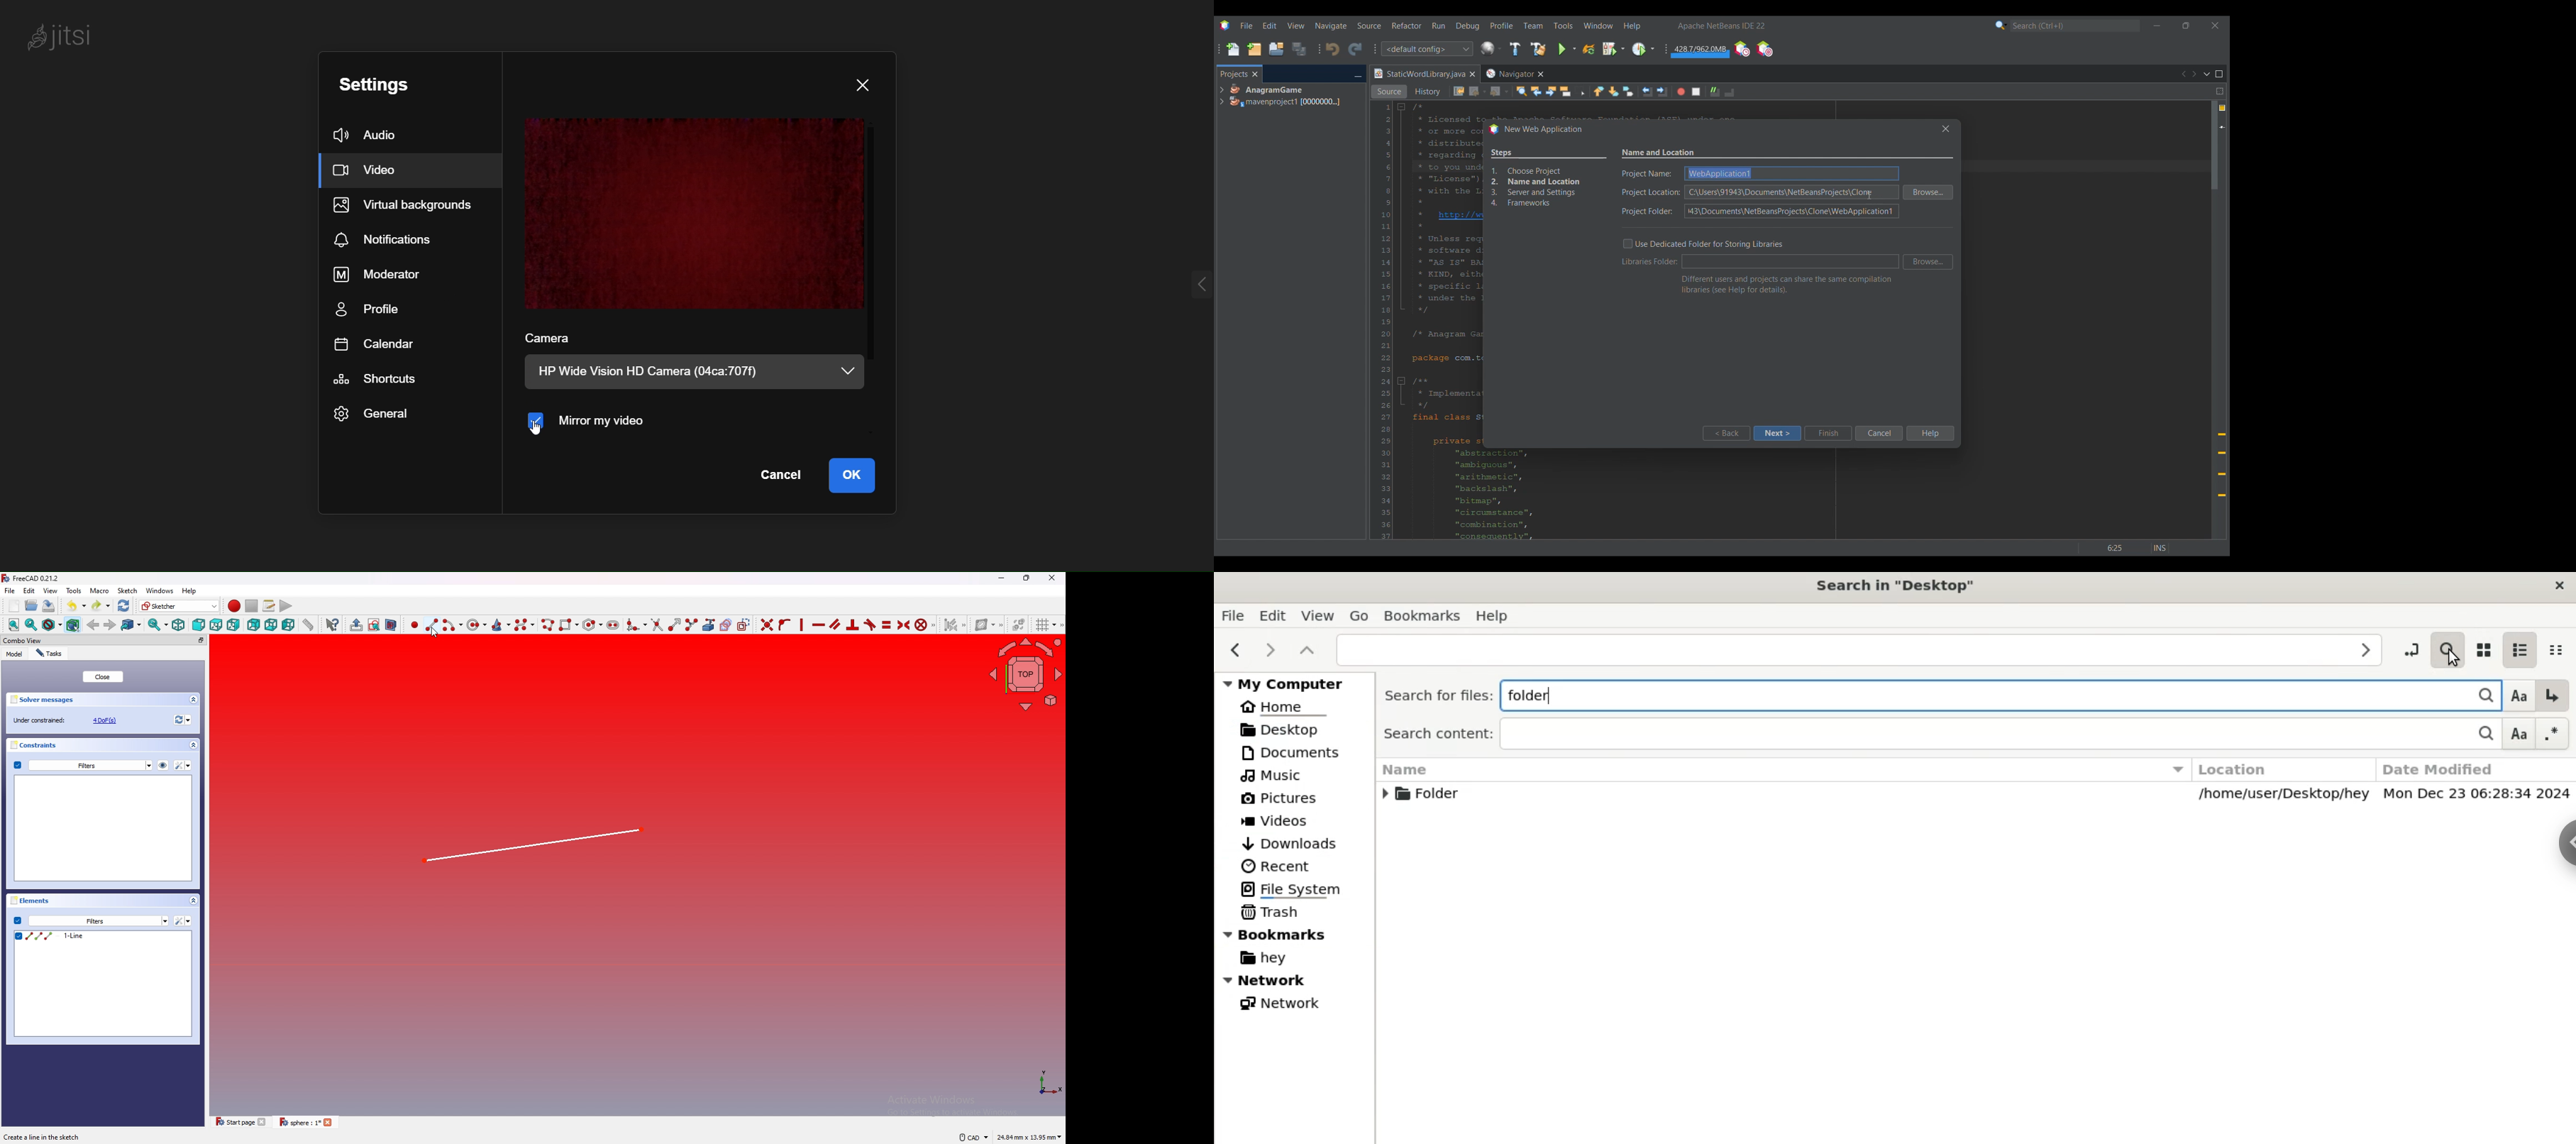  Describe the element at coordinates (163, 764) in the screenshot. I see `Show/hide all hidden constraints from 3D view. (same as ticking/unticking all listed constraints in list below)` at that location.